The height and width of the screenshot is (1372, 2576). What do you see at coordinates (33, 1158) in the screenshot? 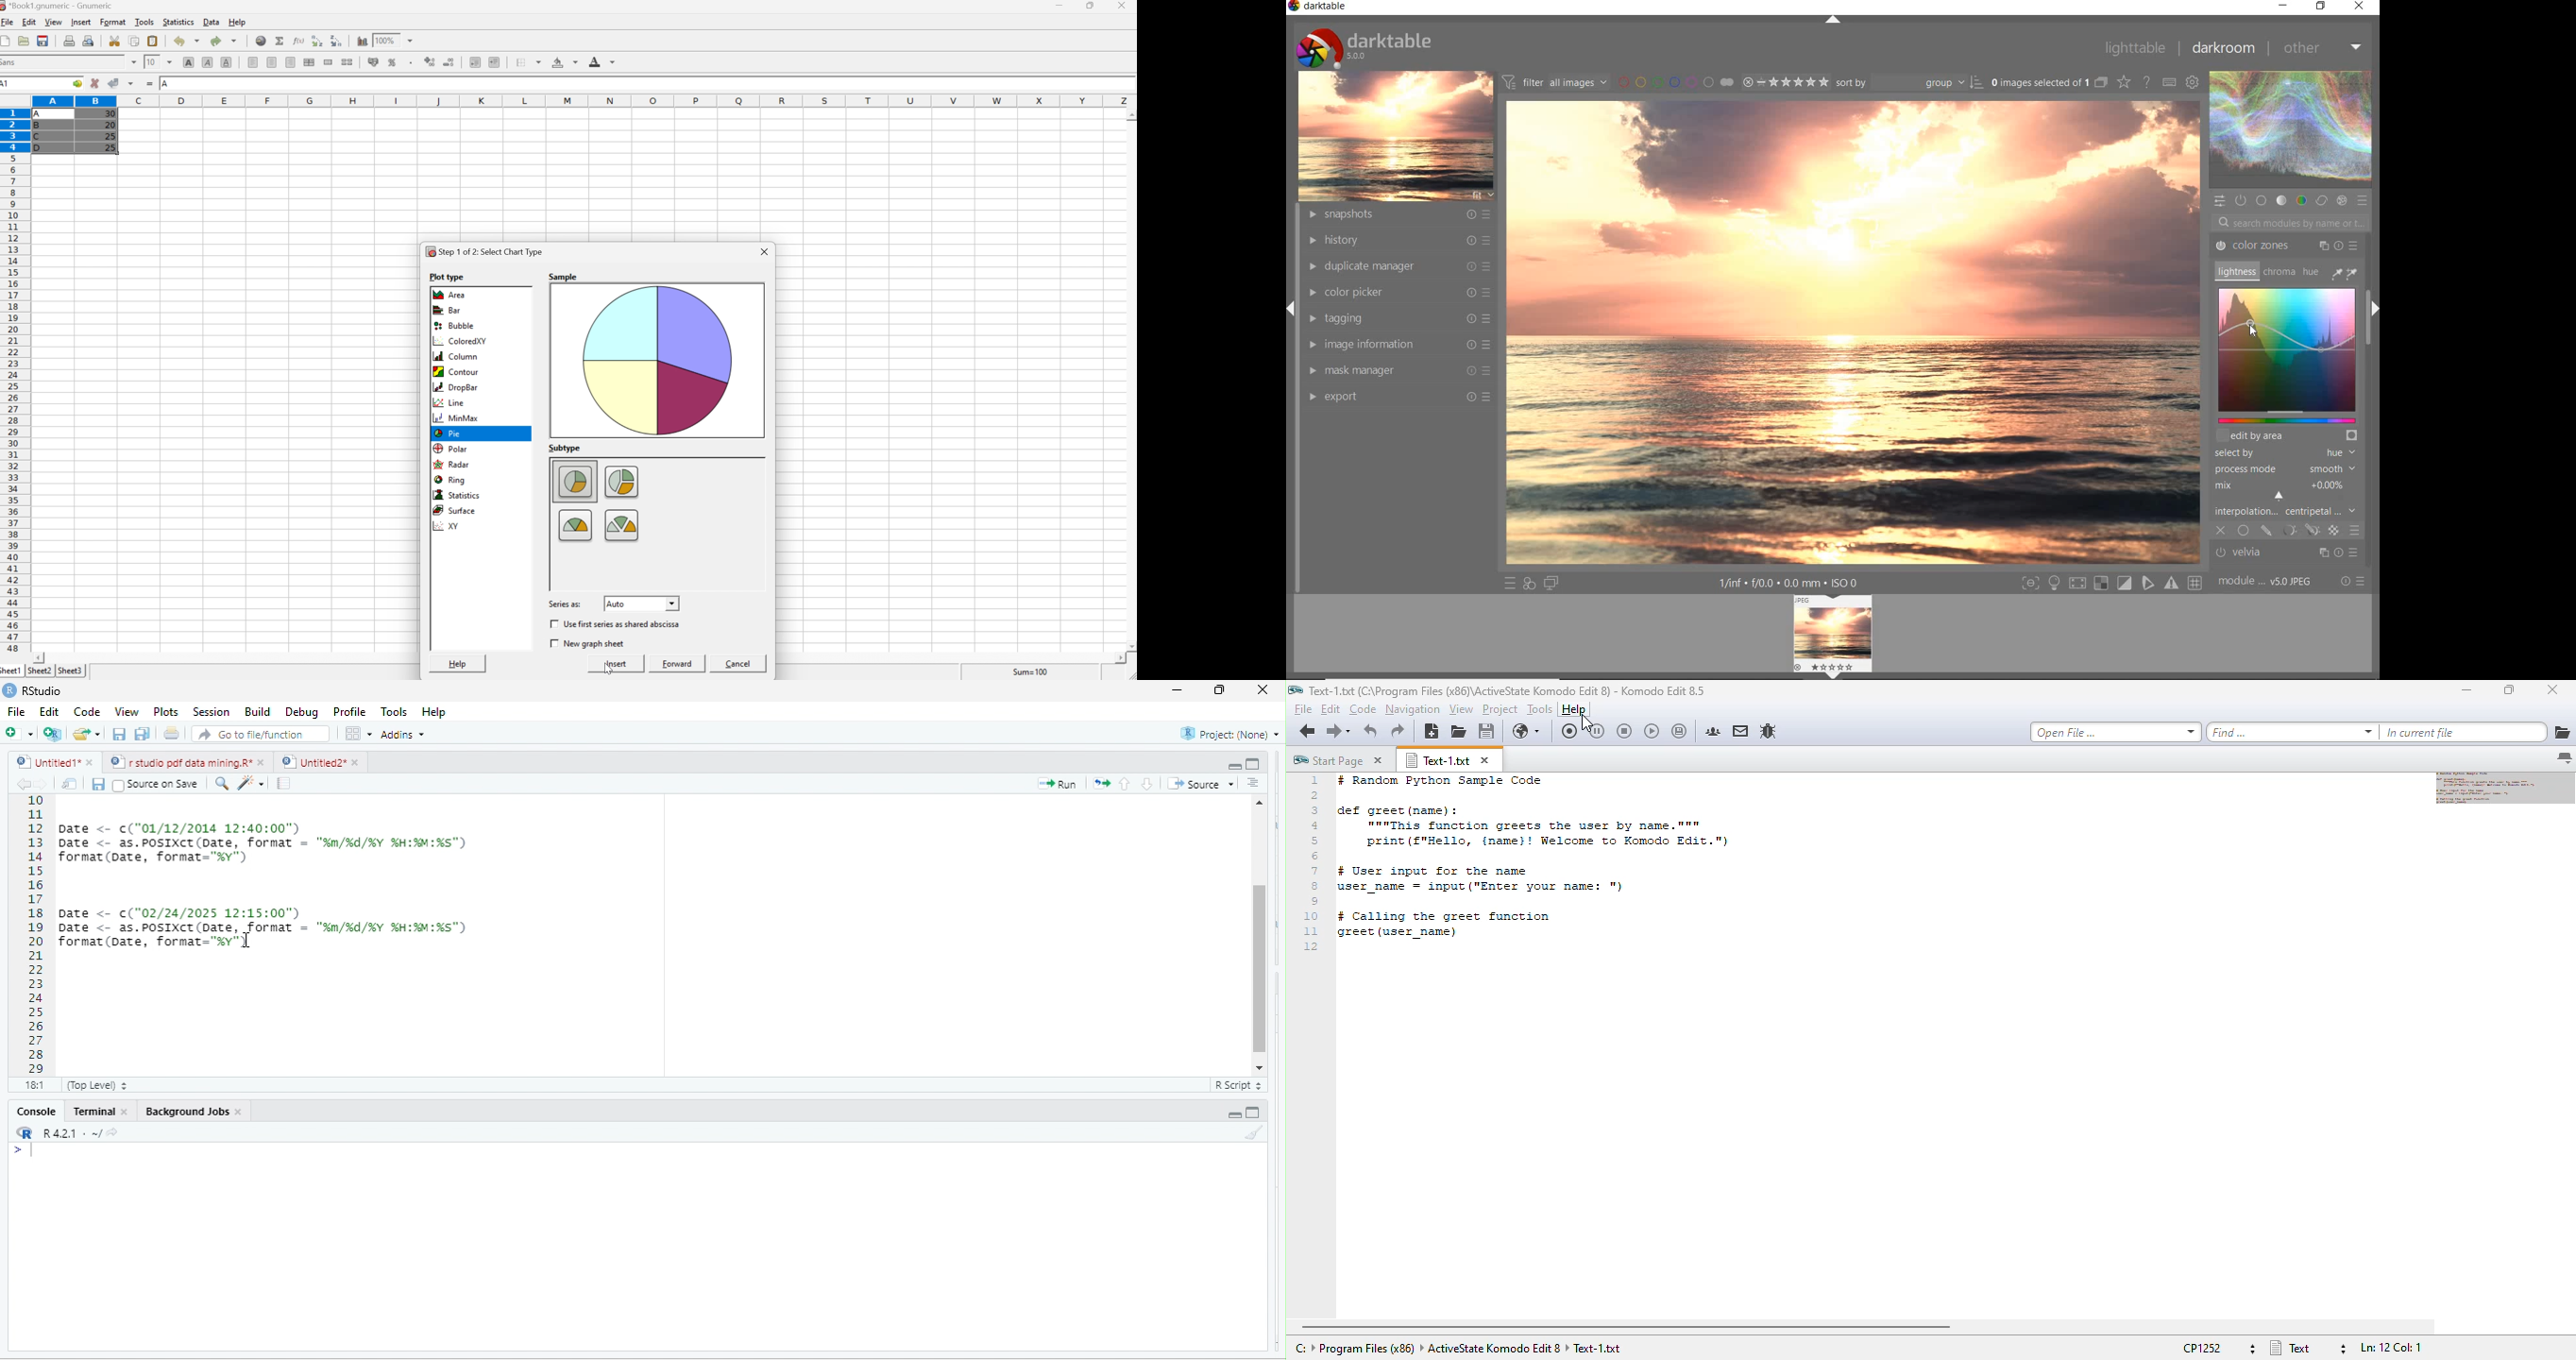
I see `typing cursor` at bounding box center [33, 1158].